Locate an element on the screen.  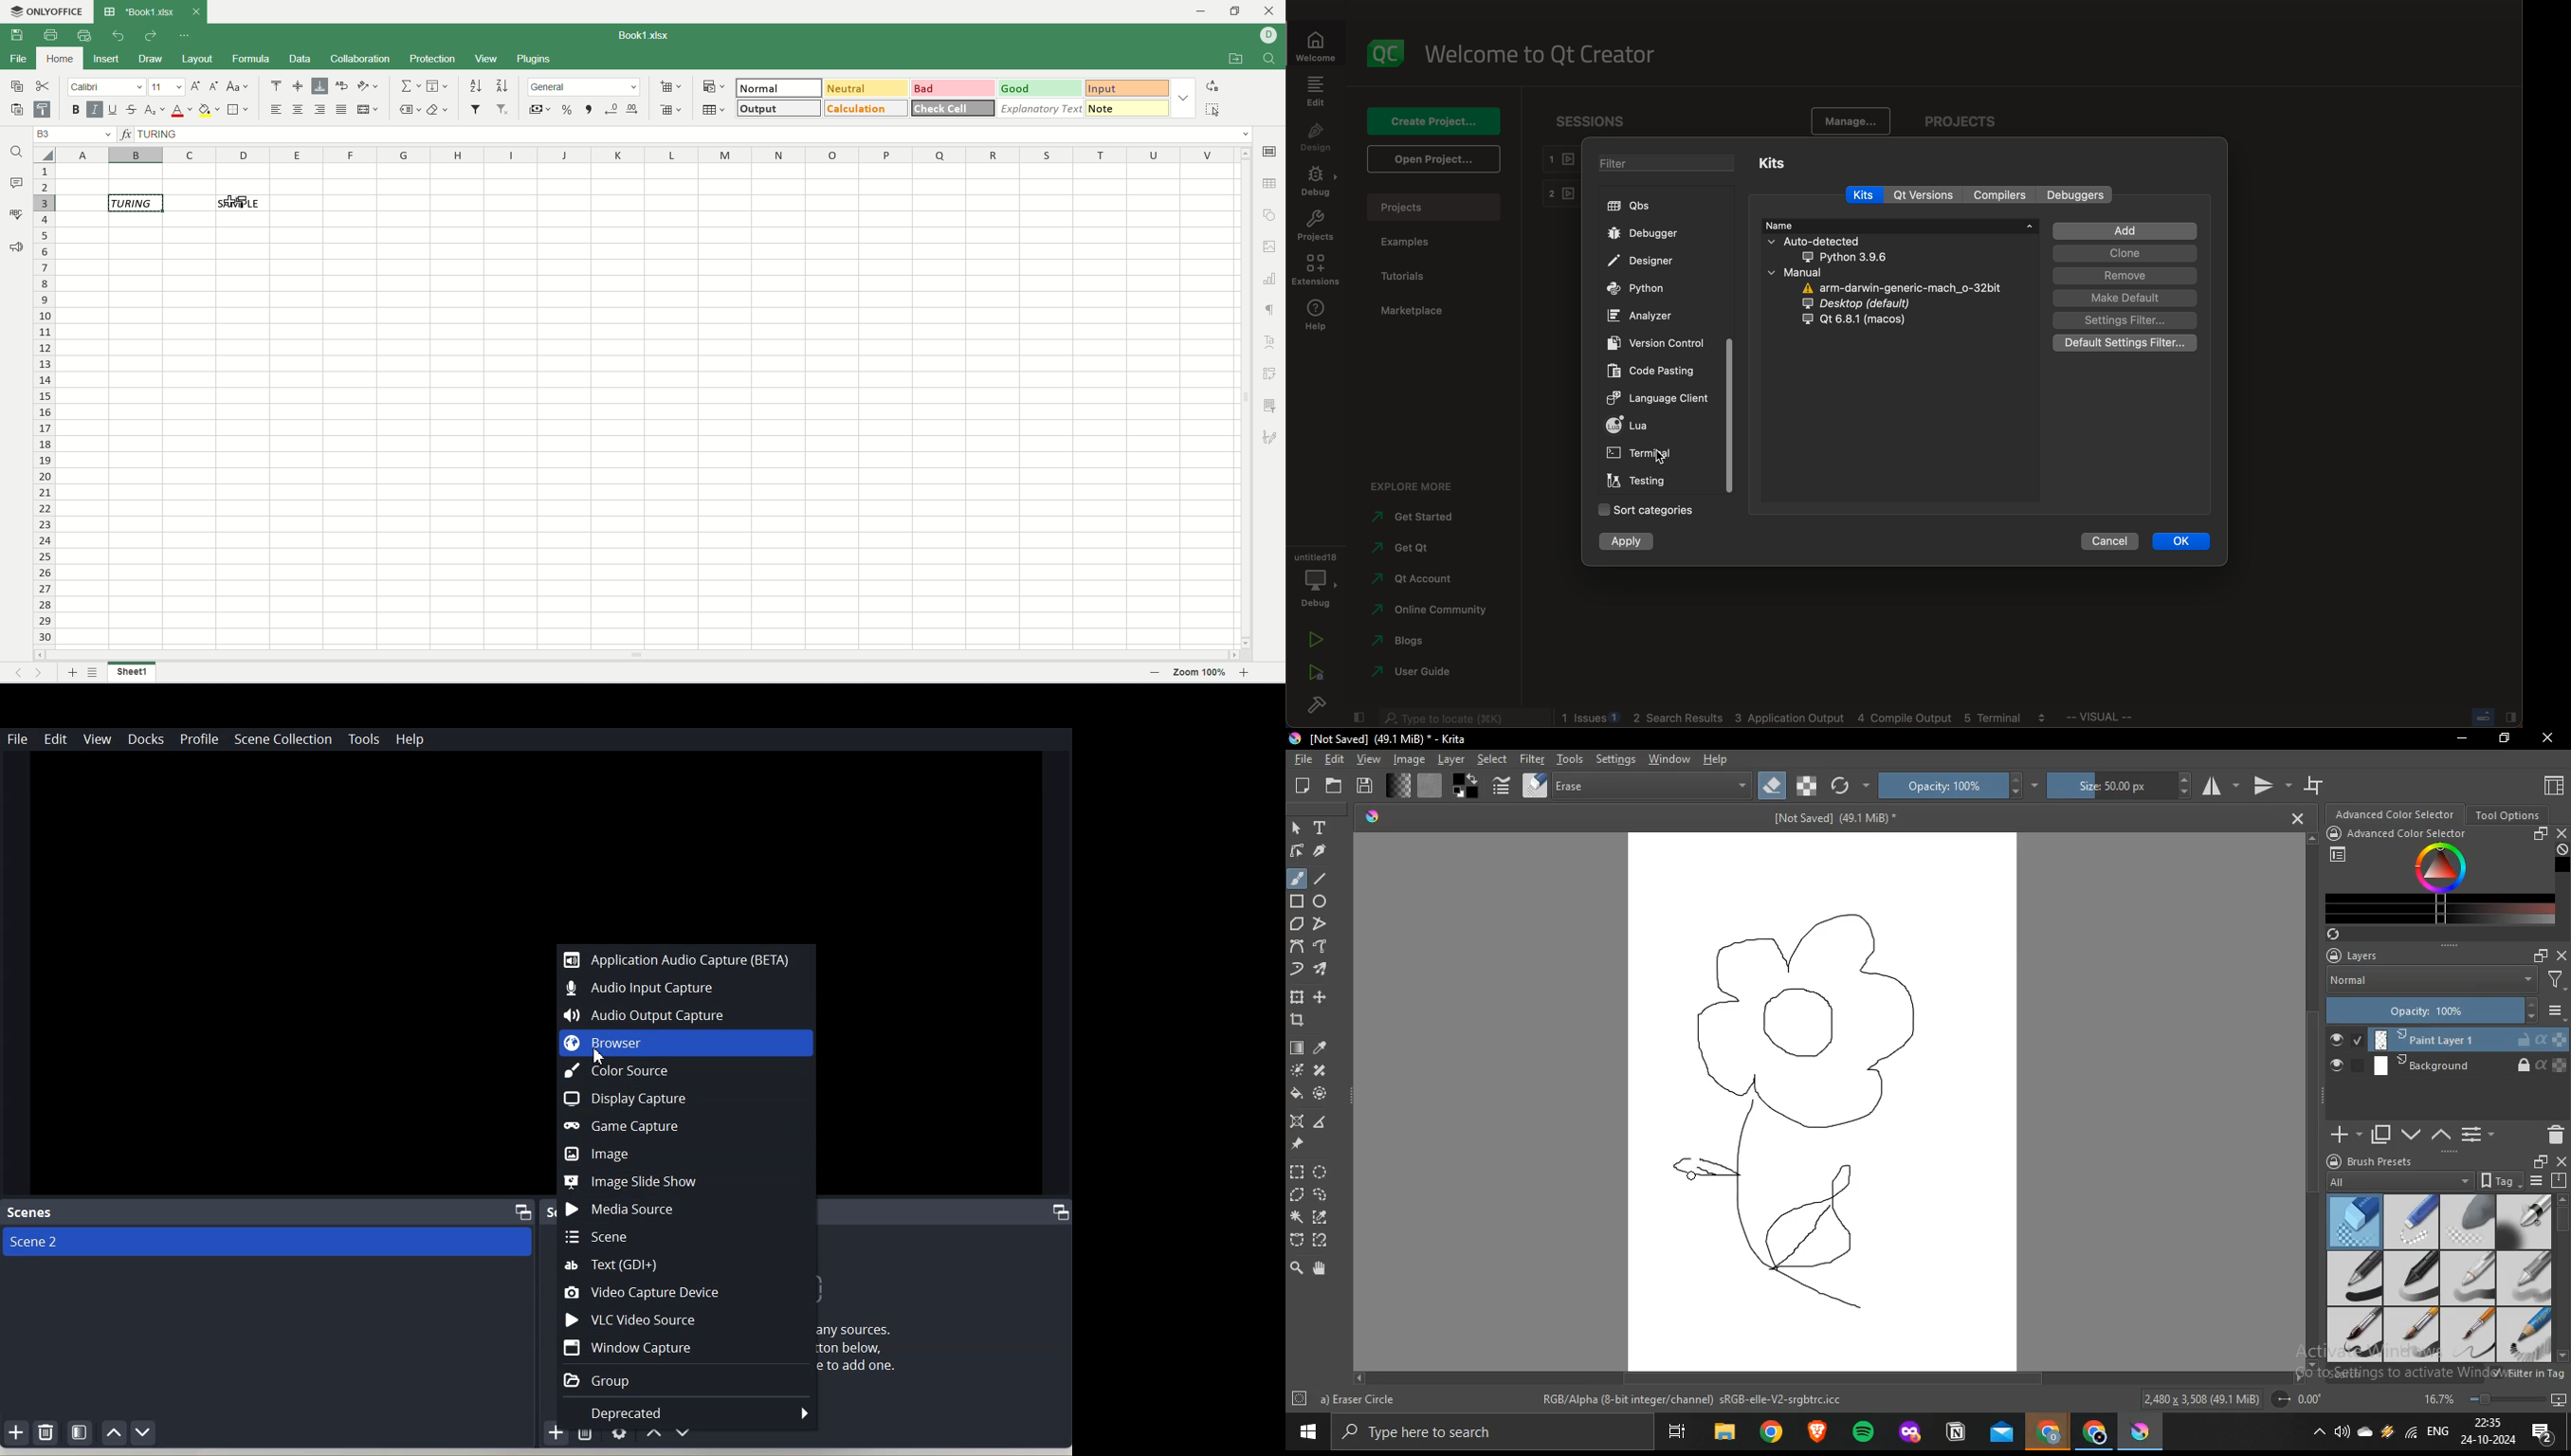
Move scene Down is located at coordinates (144, 1432).